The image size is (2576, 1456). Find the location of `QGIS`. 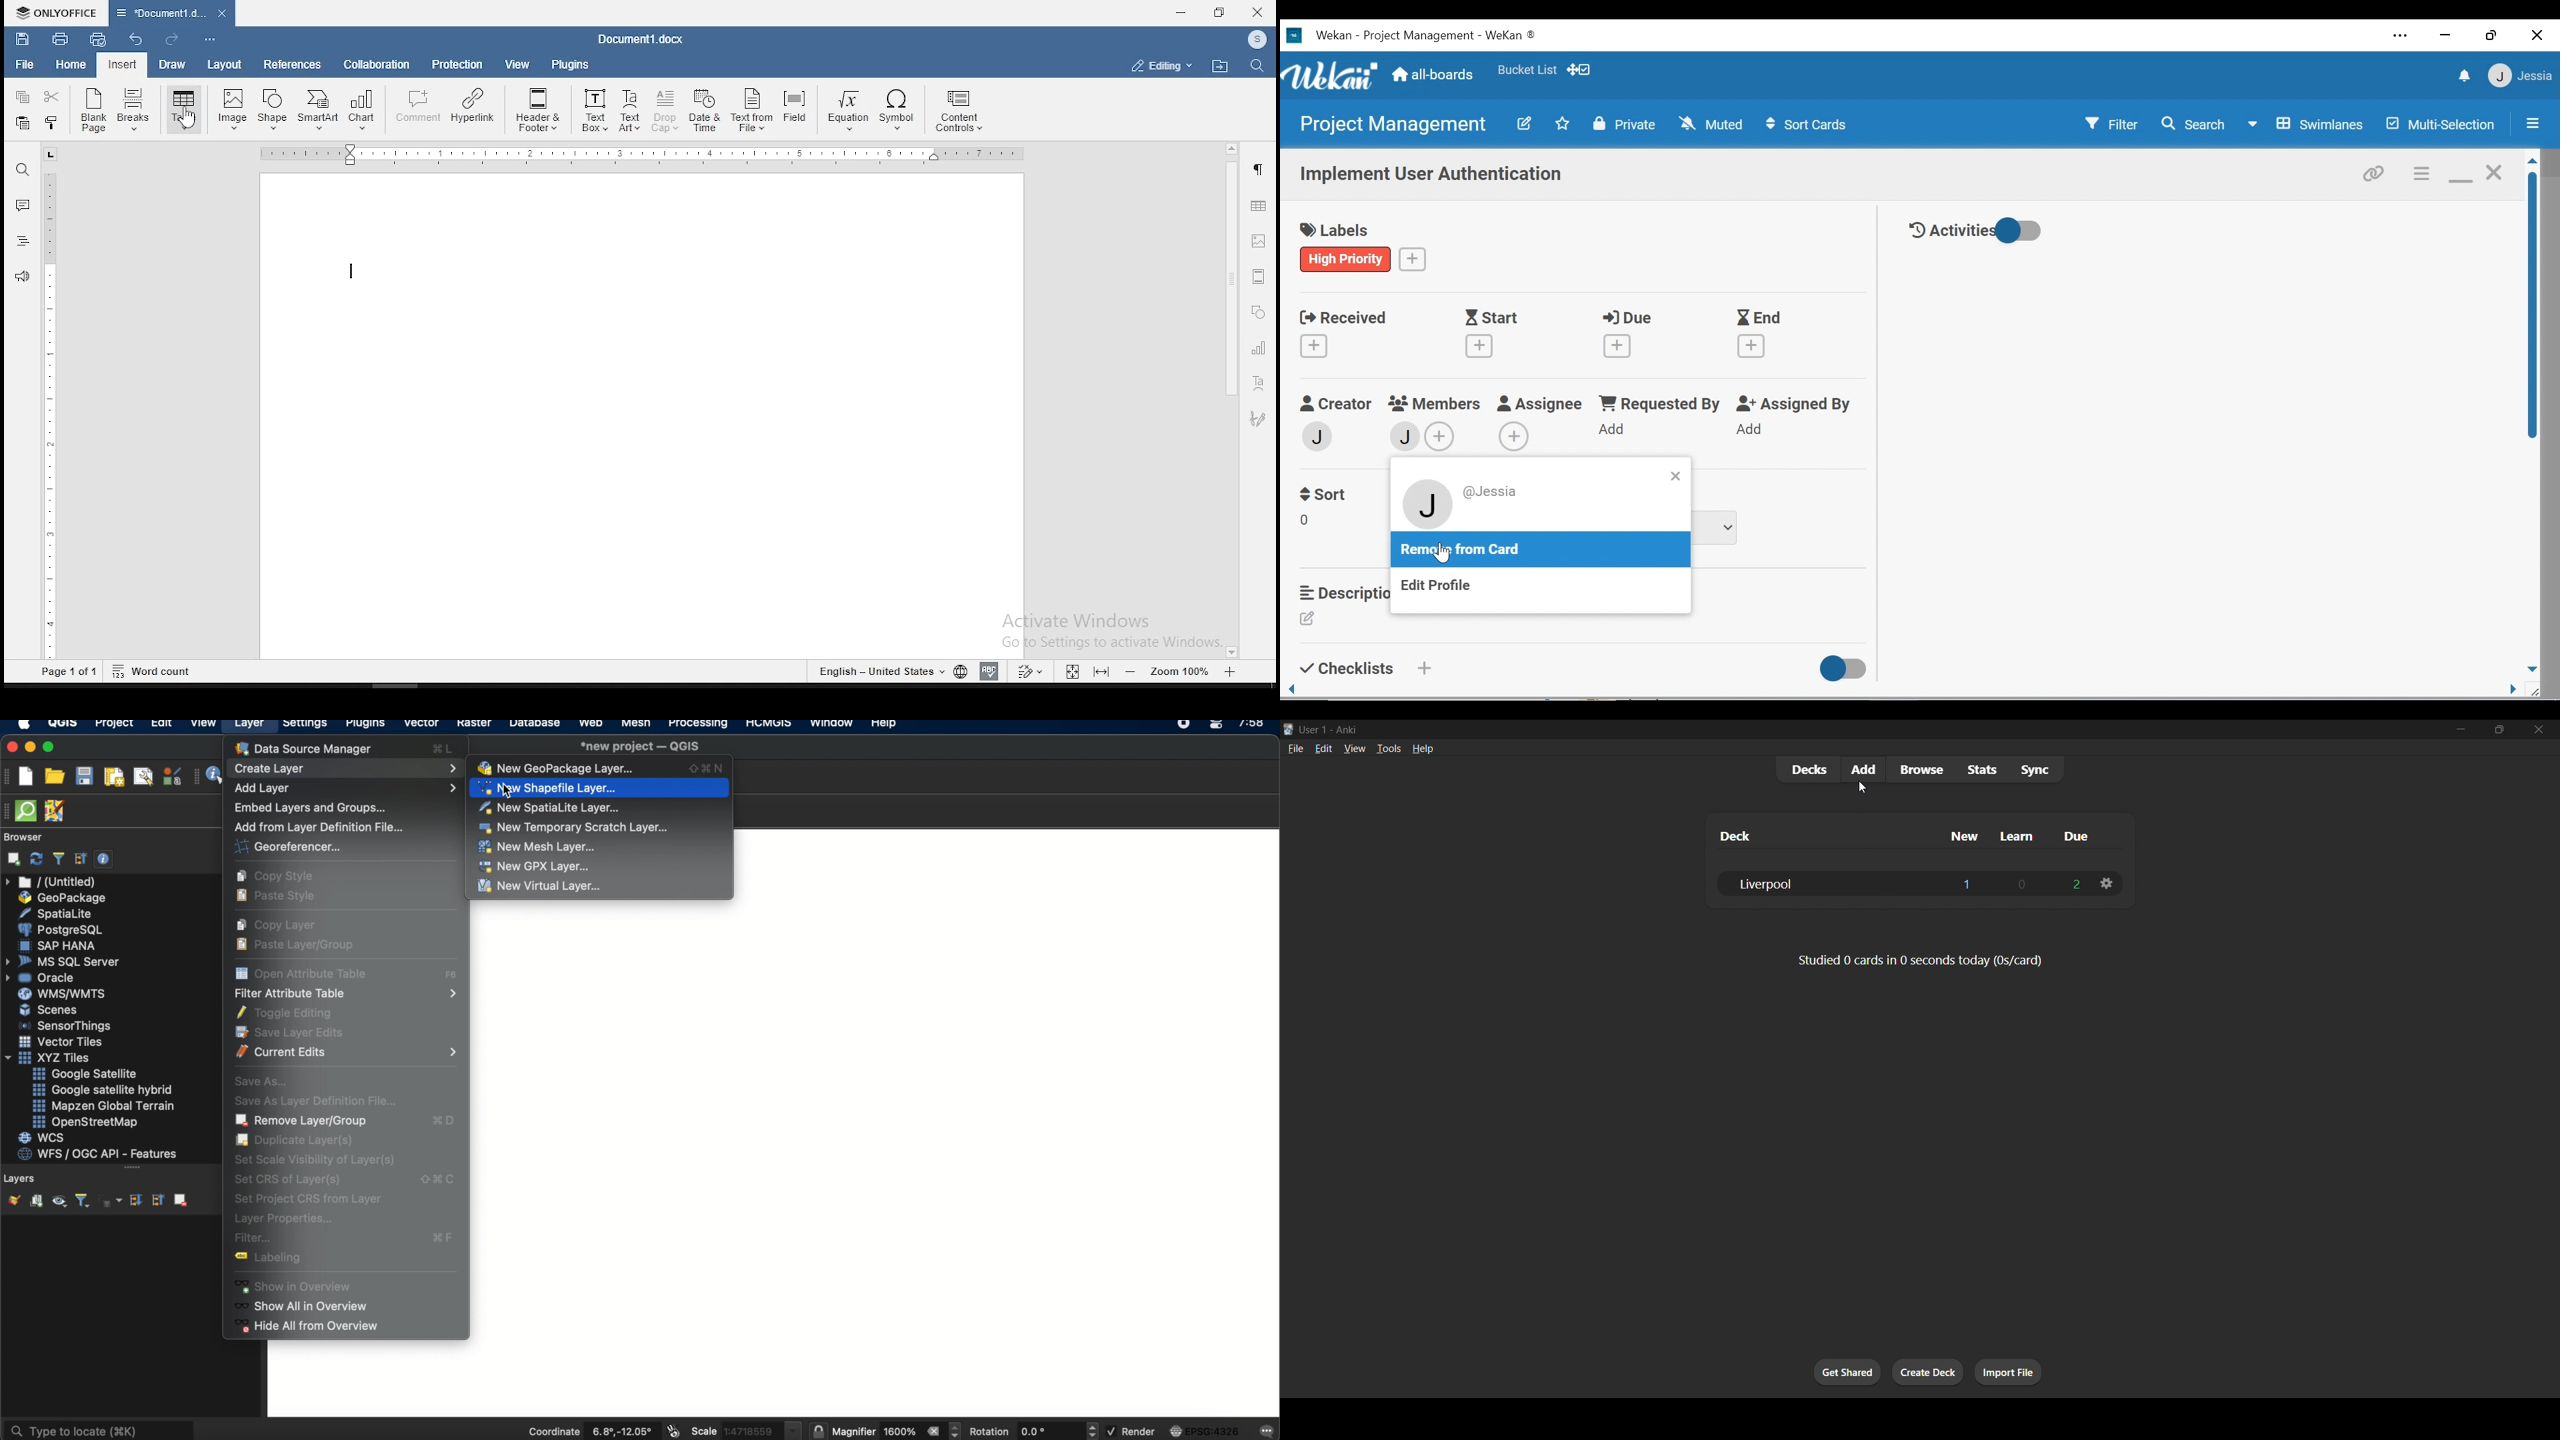

QGIS is located at coordinates (63, 725).